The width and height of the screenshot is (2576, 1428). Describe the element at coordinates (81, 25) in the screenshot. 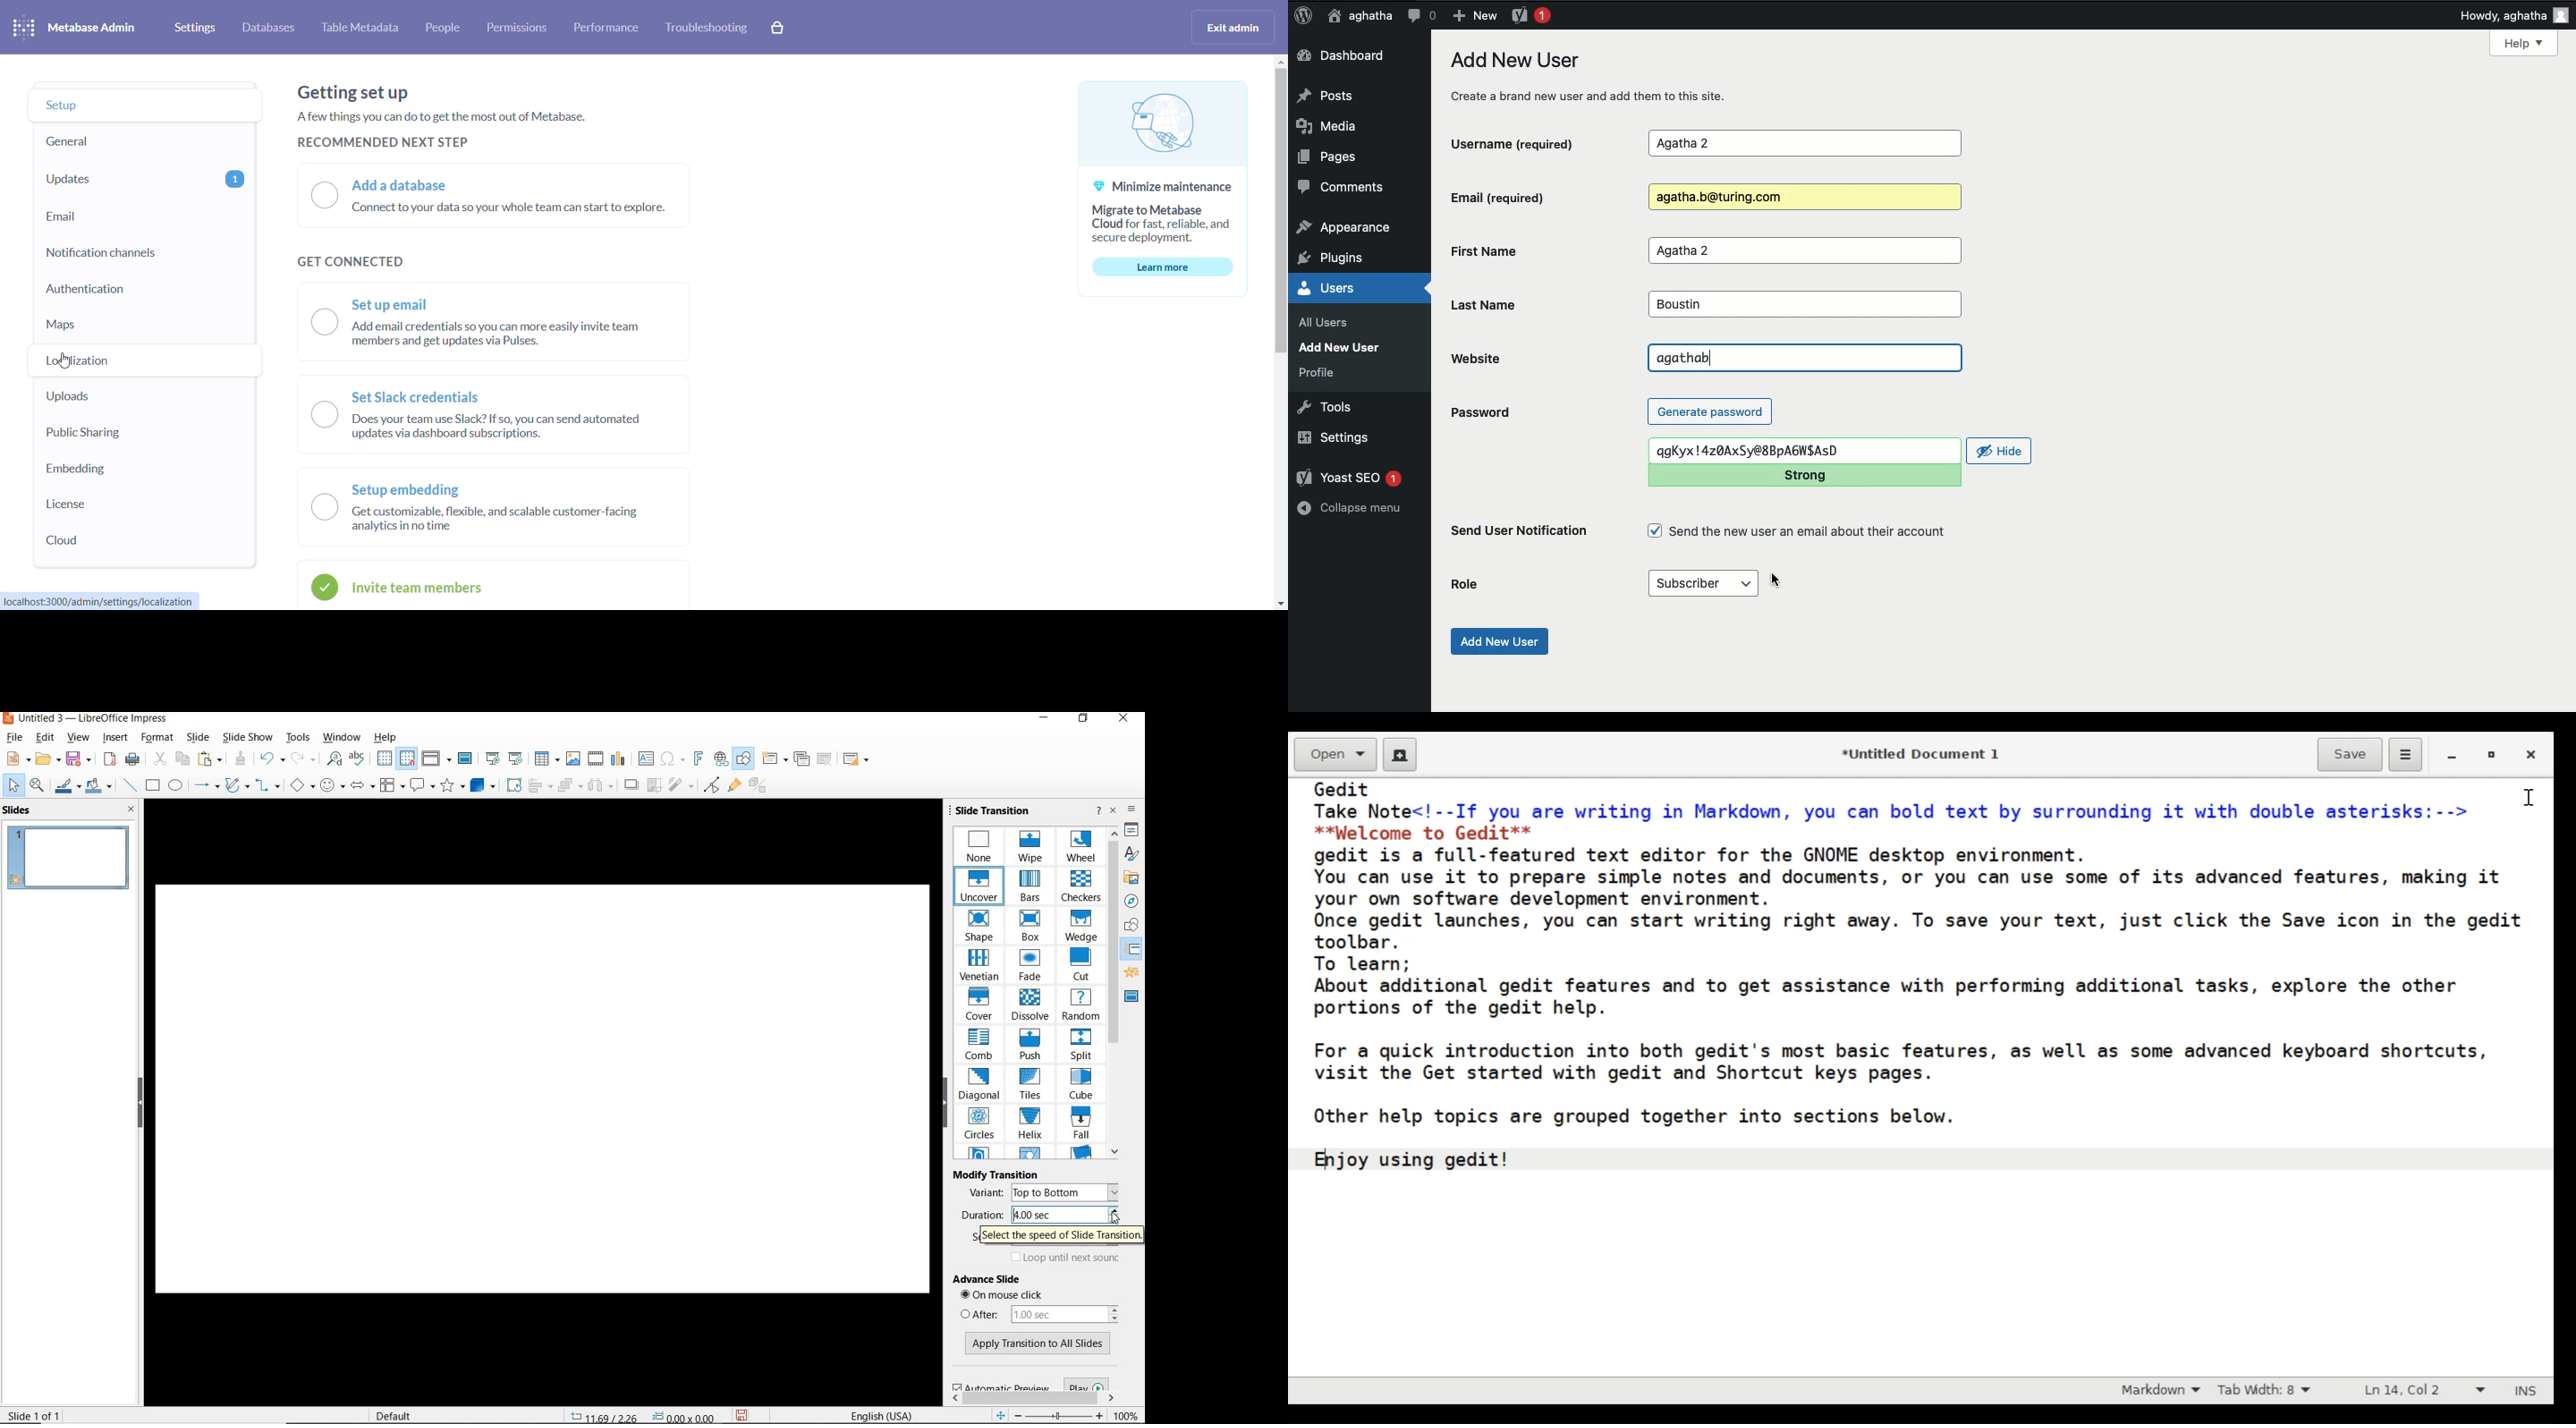

I see `metabase admin` at that location.